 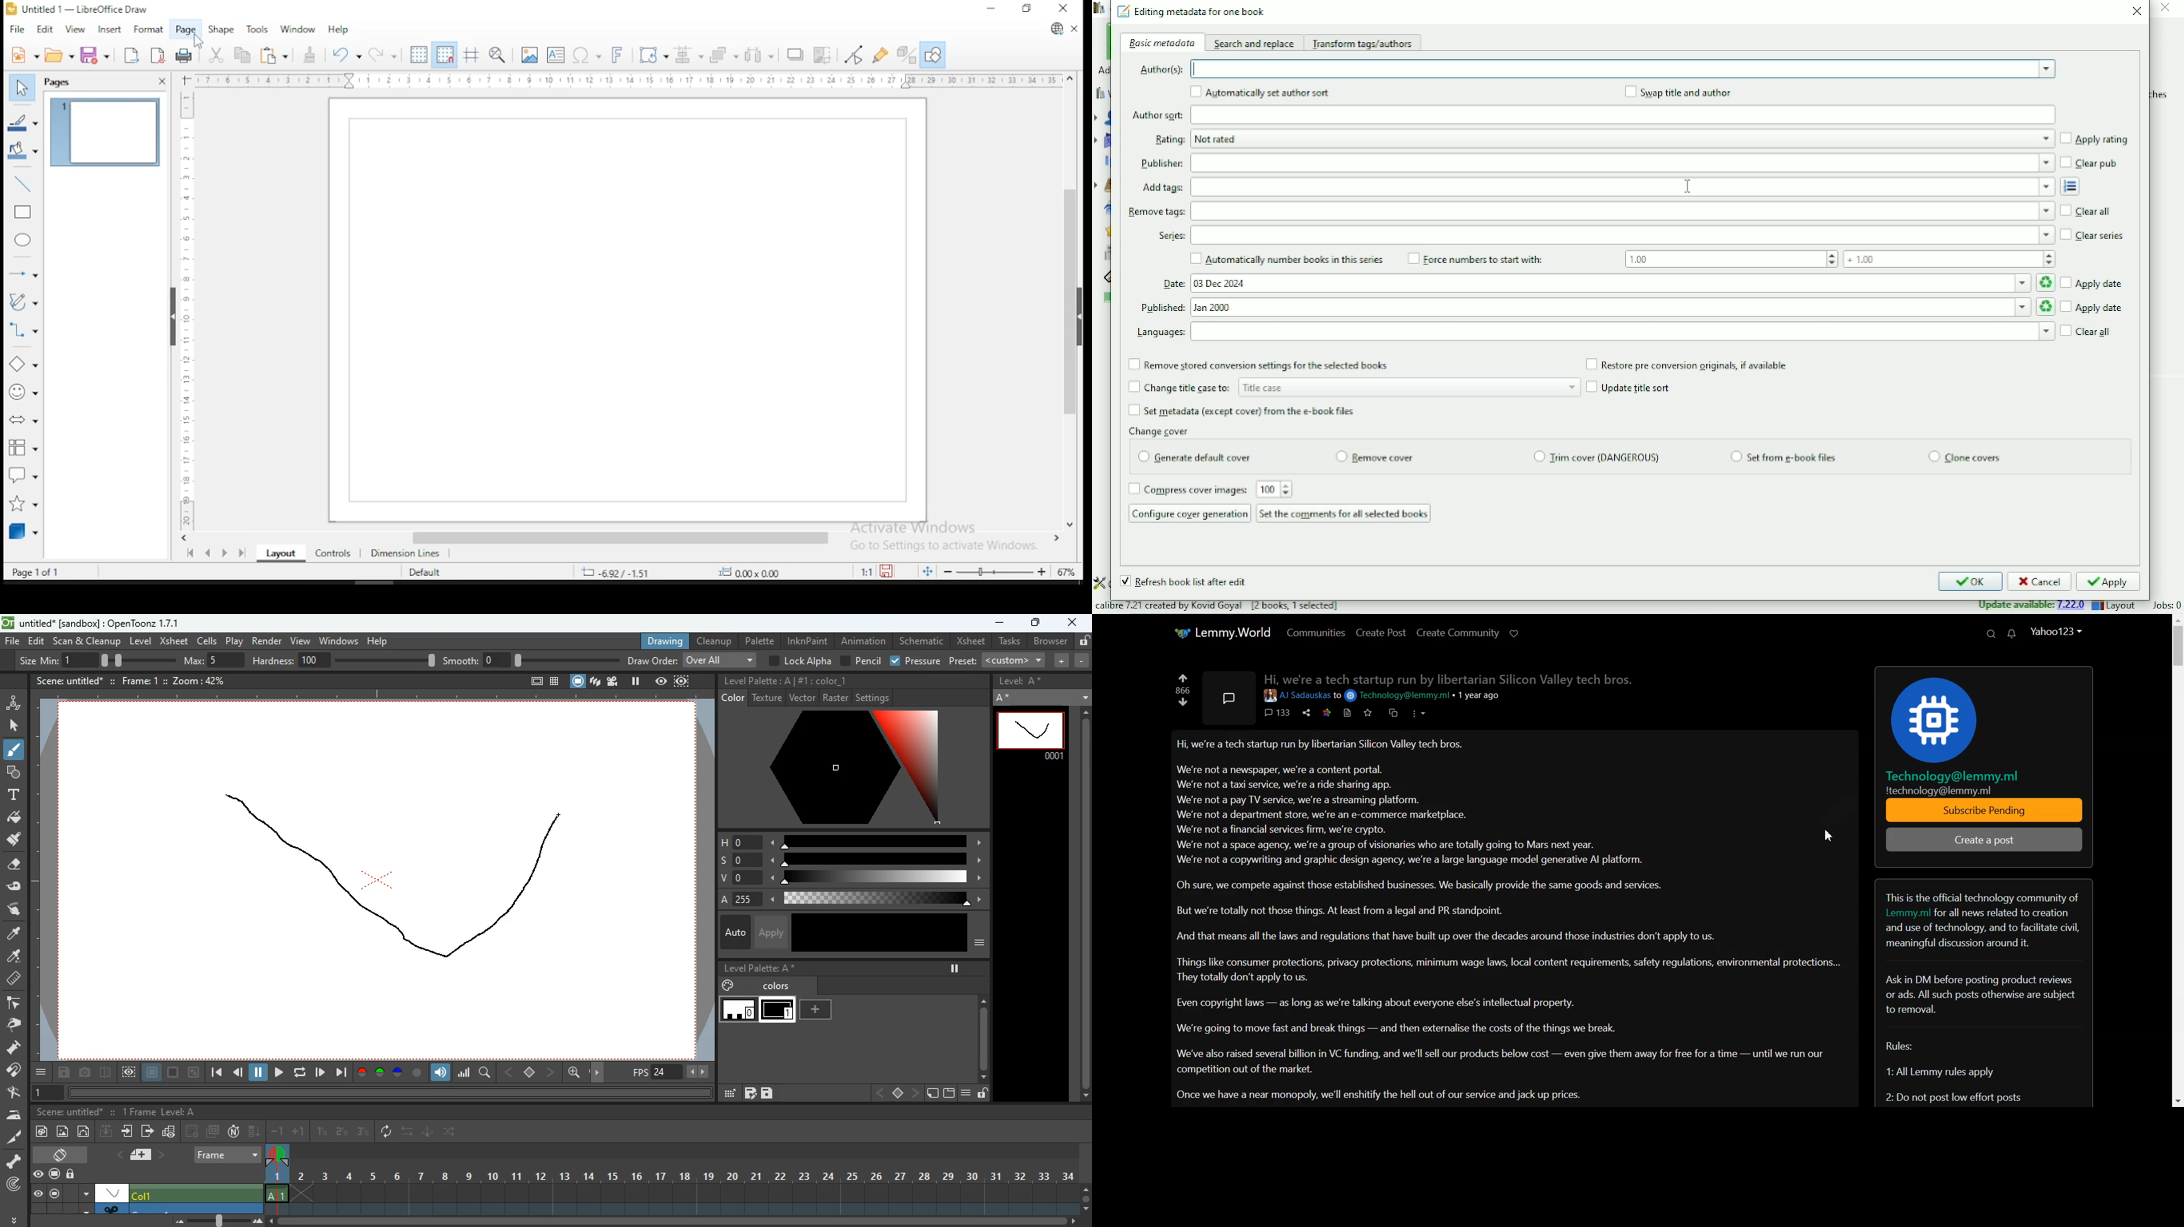 What do you see at coordinates (1988, 811) in the screenshot?
I see `Subscribe Pending` at bounding box center [1988, 811].